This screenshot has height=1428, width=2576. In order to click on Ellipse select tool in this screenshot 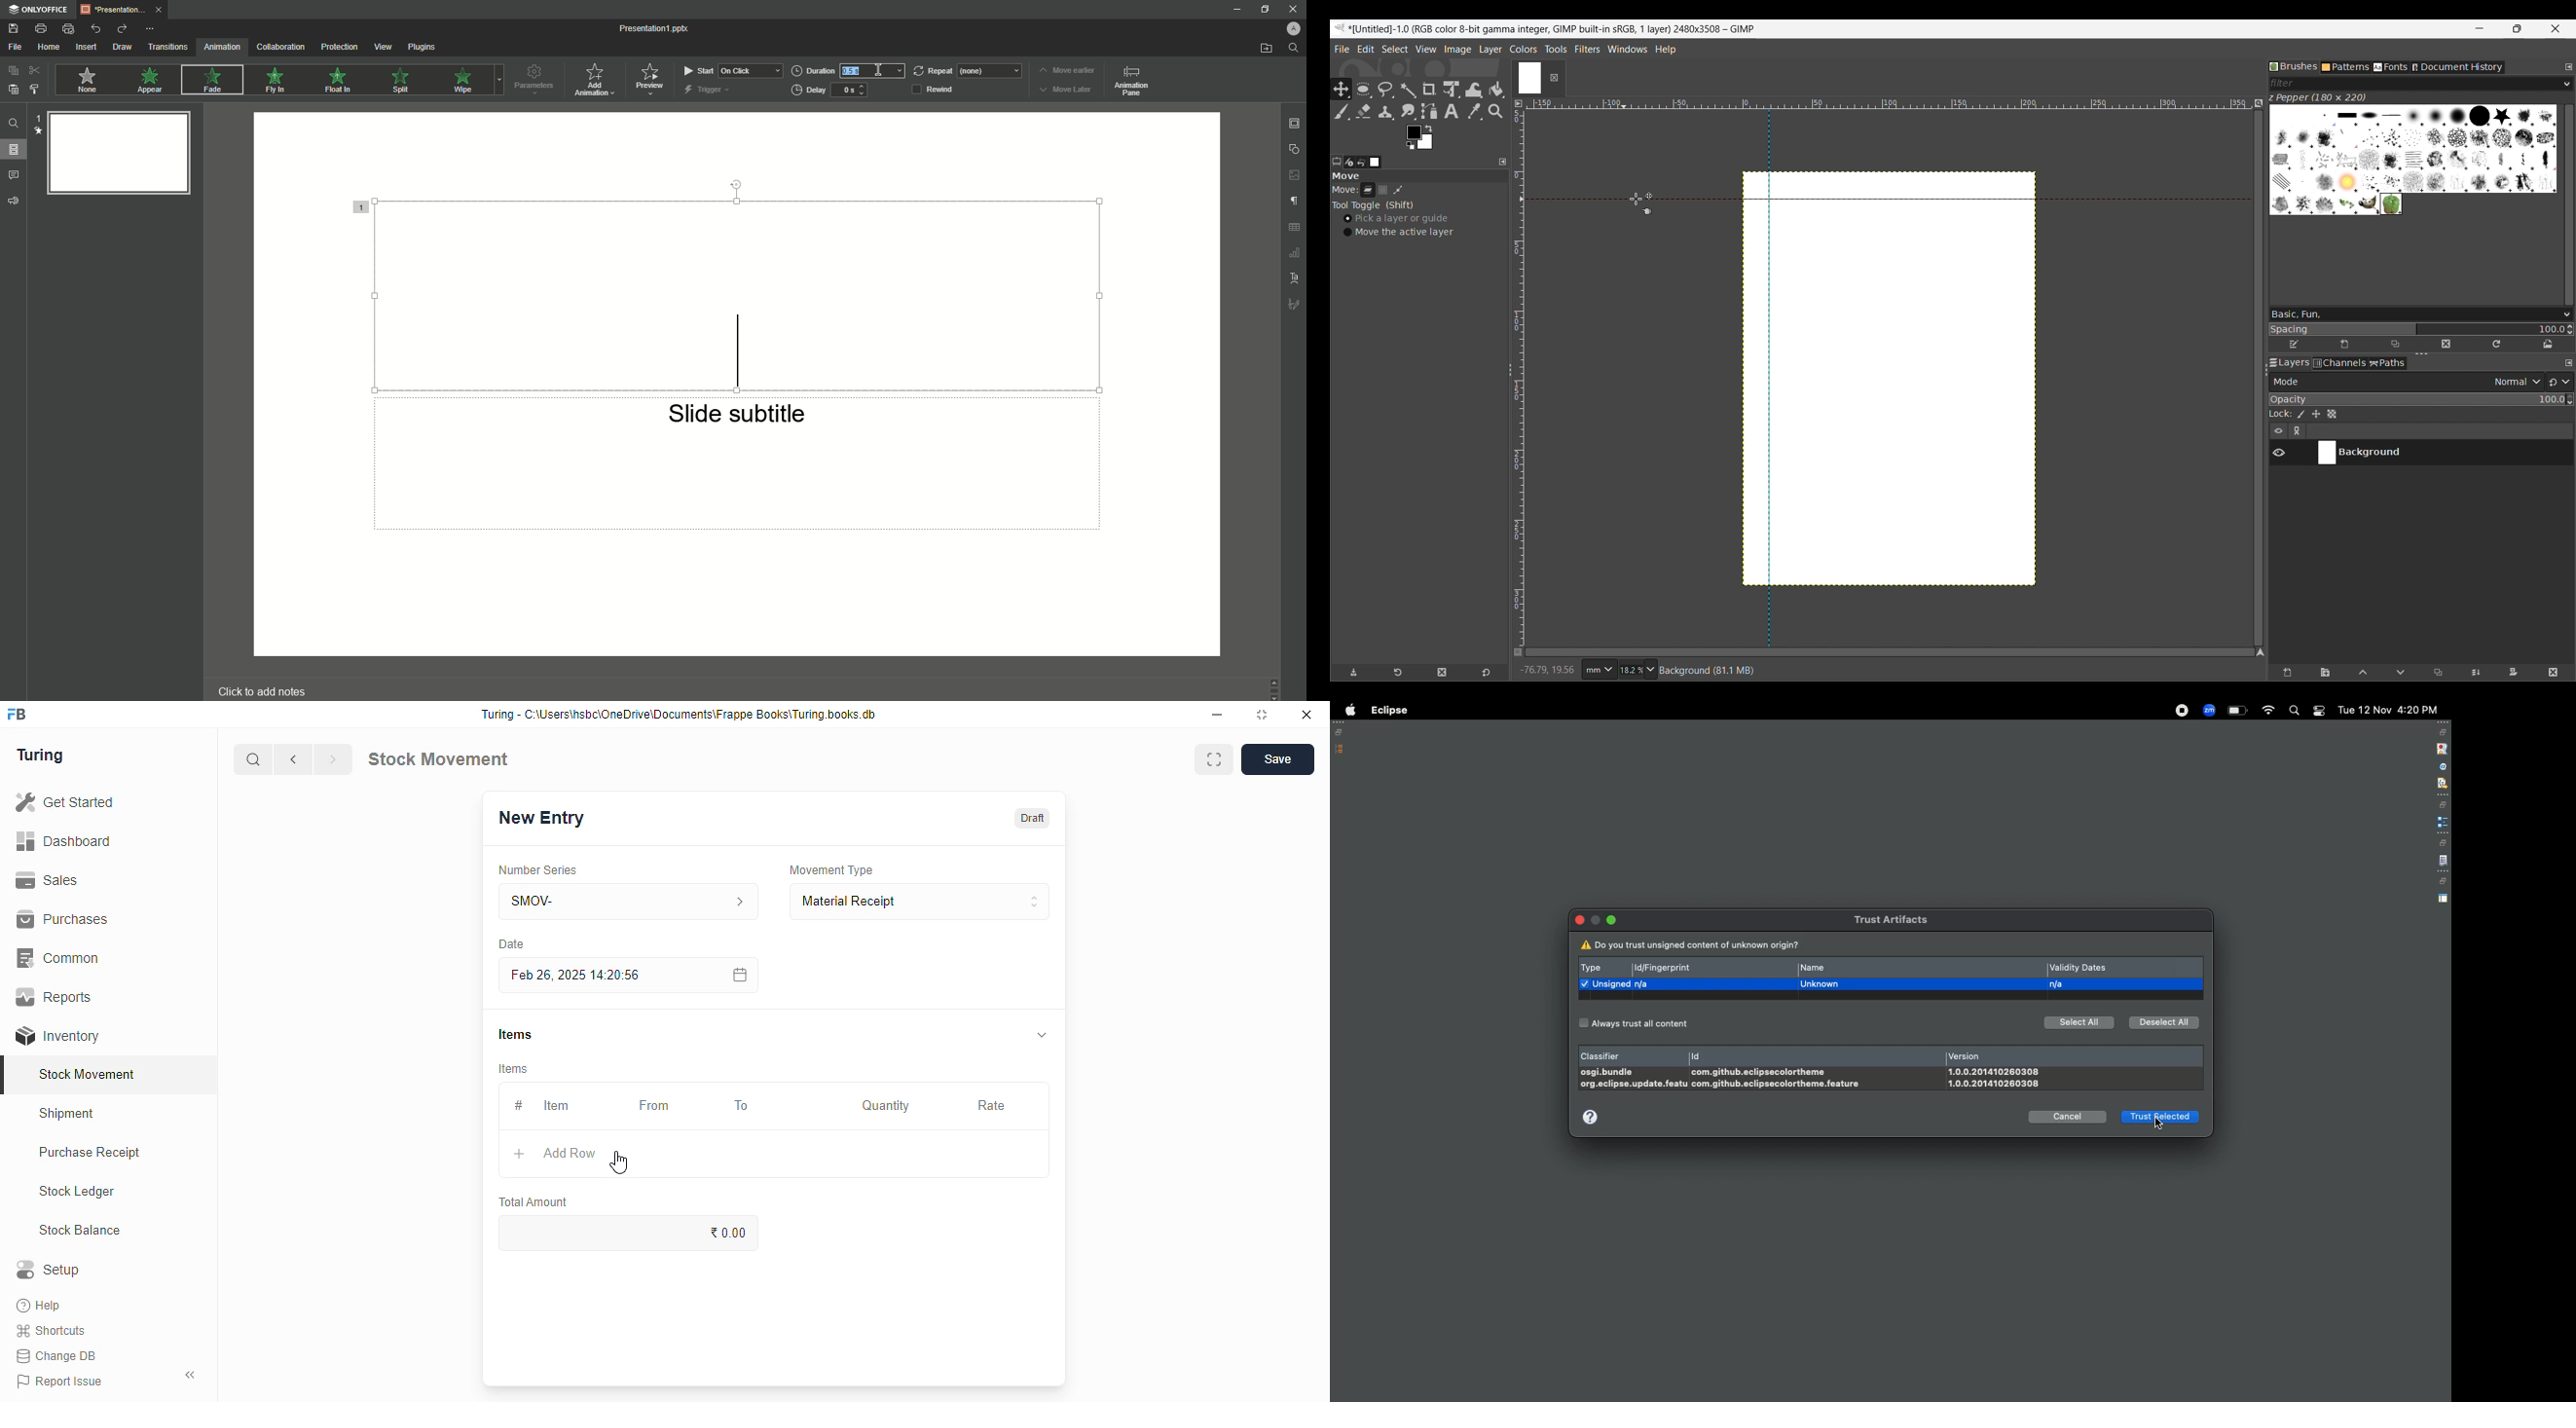, I will do `click(1362, 89)`.